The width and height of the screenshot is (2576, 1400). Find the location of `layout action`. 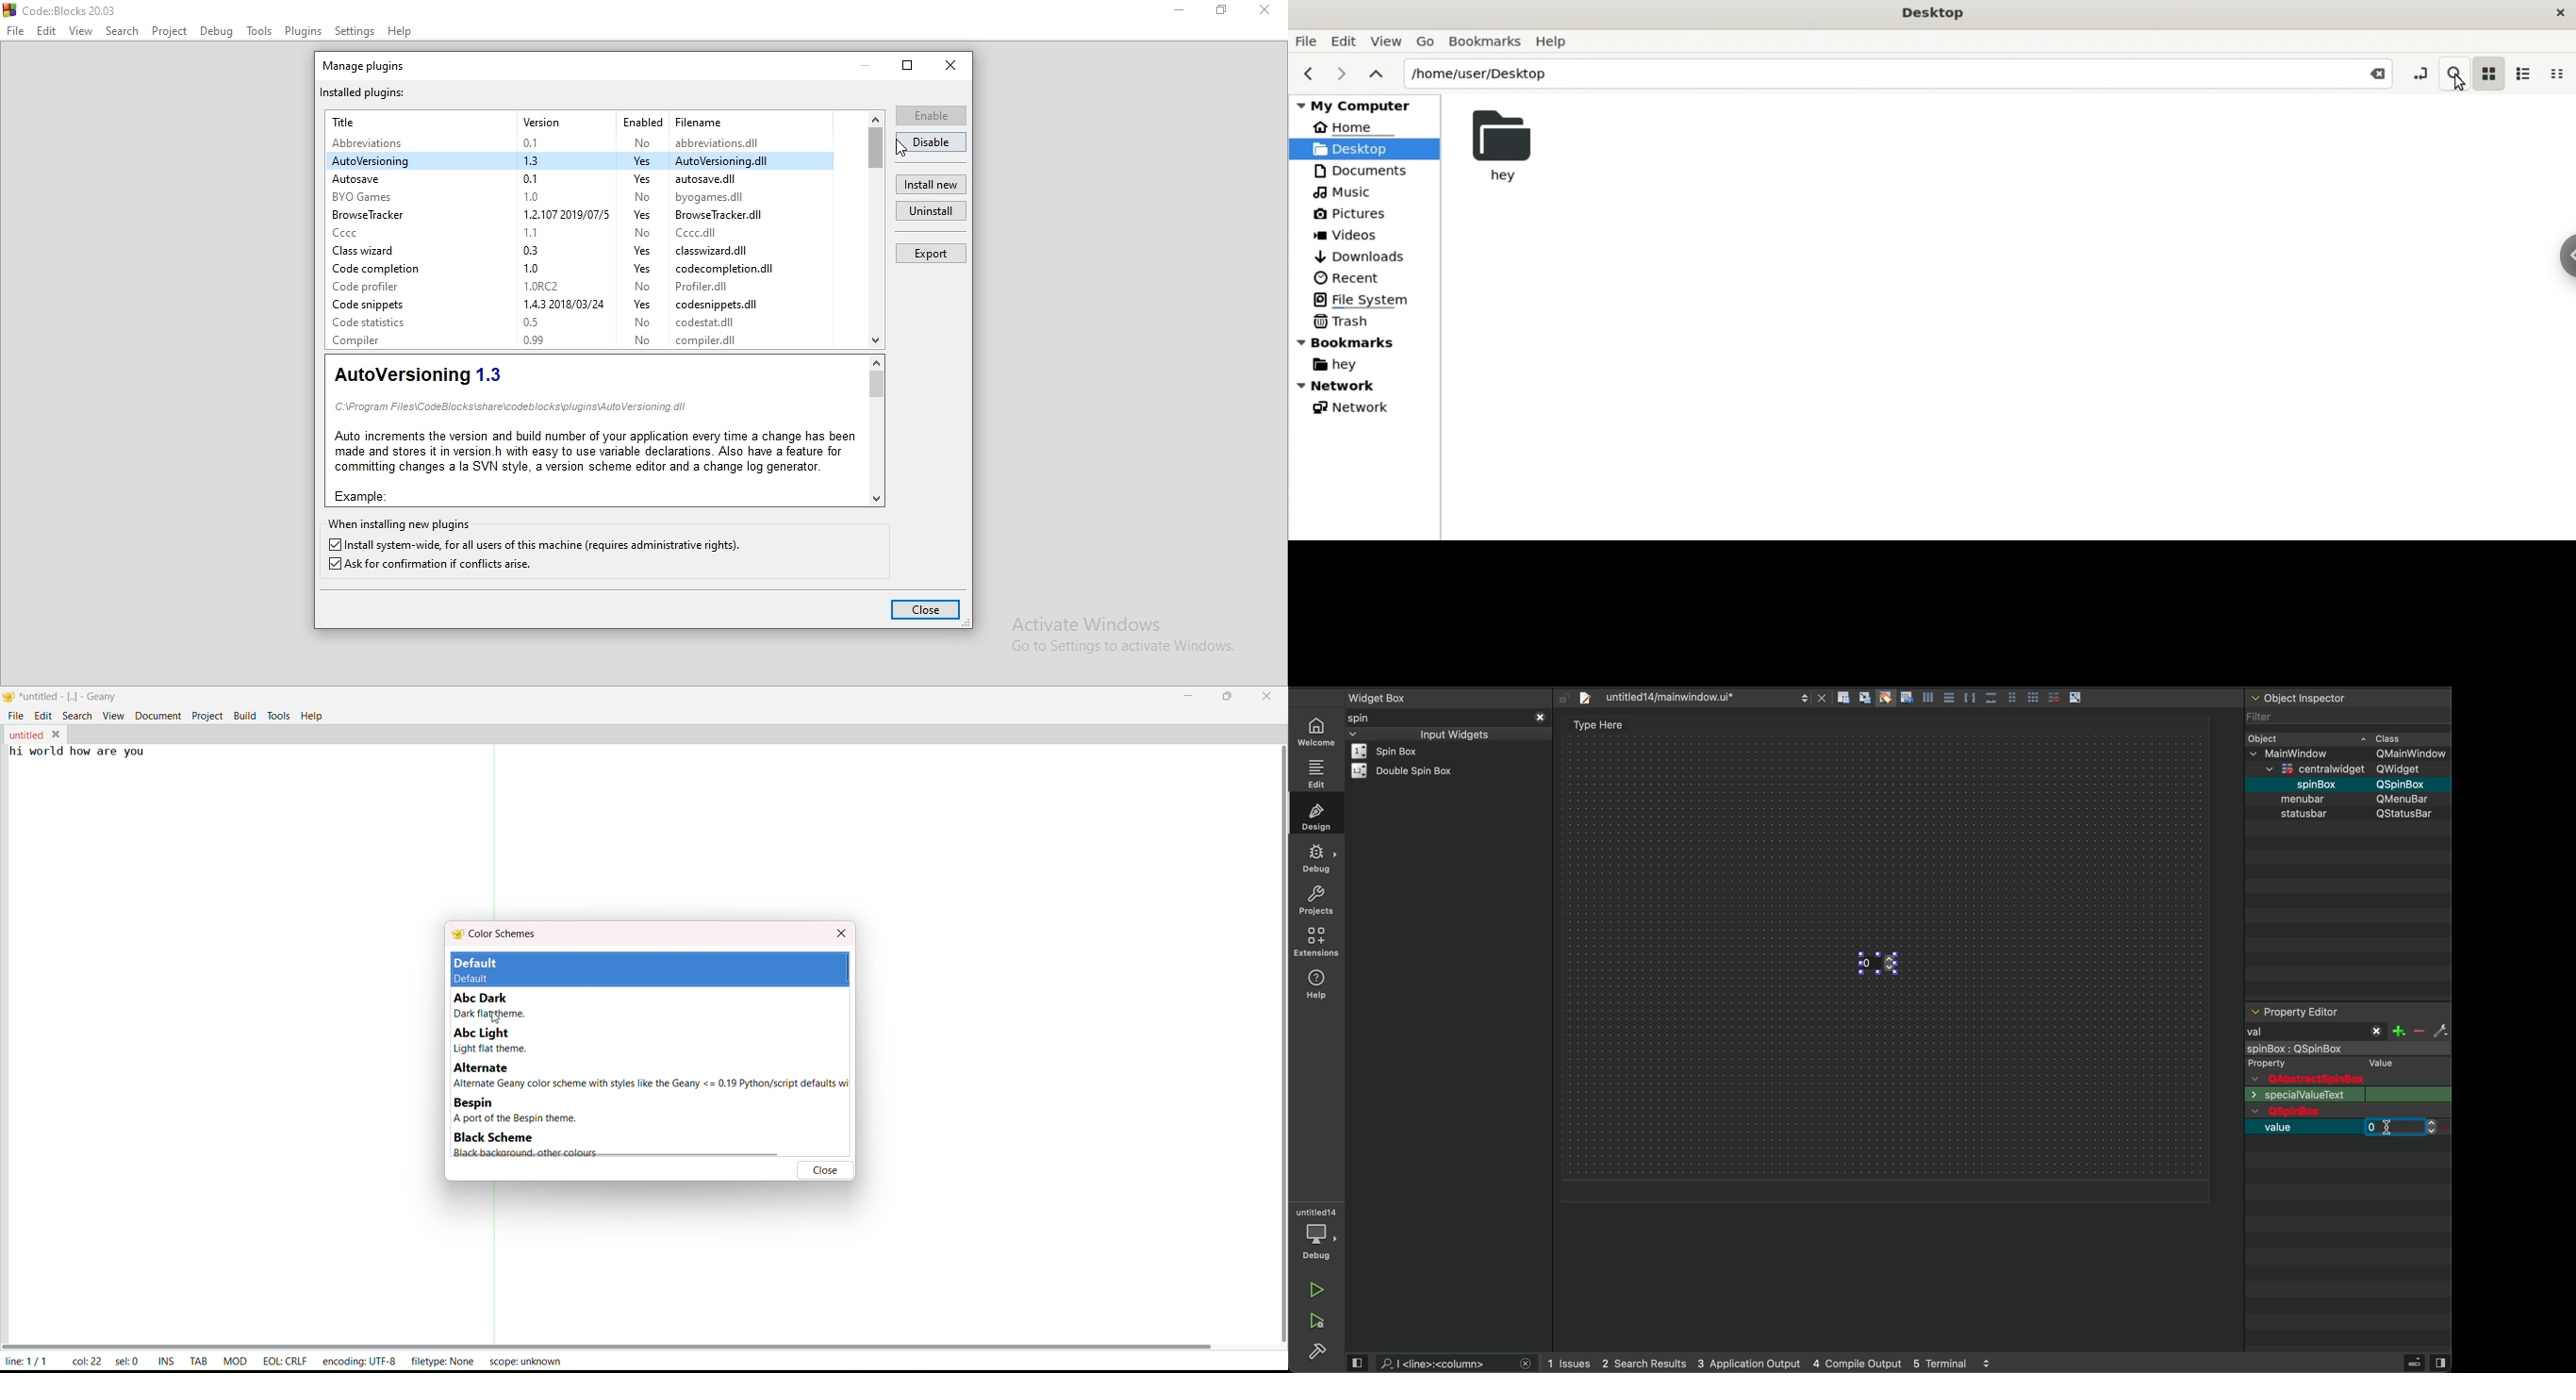

layout action is located at coordinates (1964, 696).